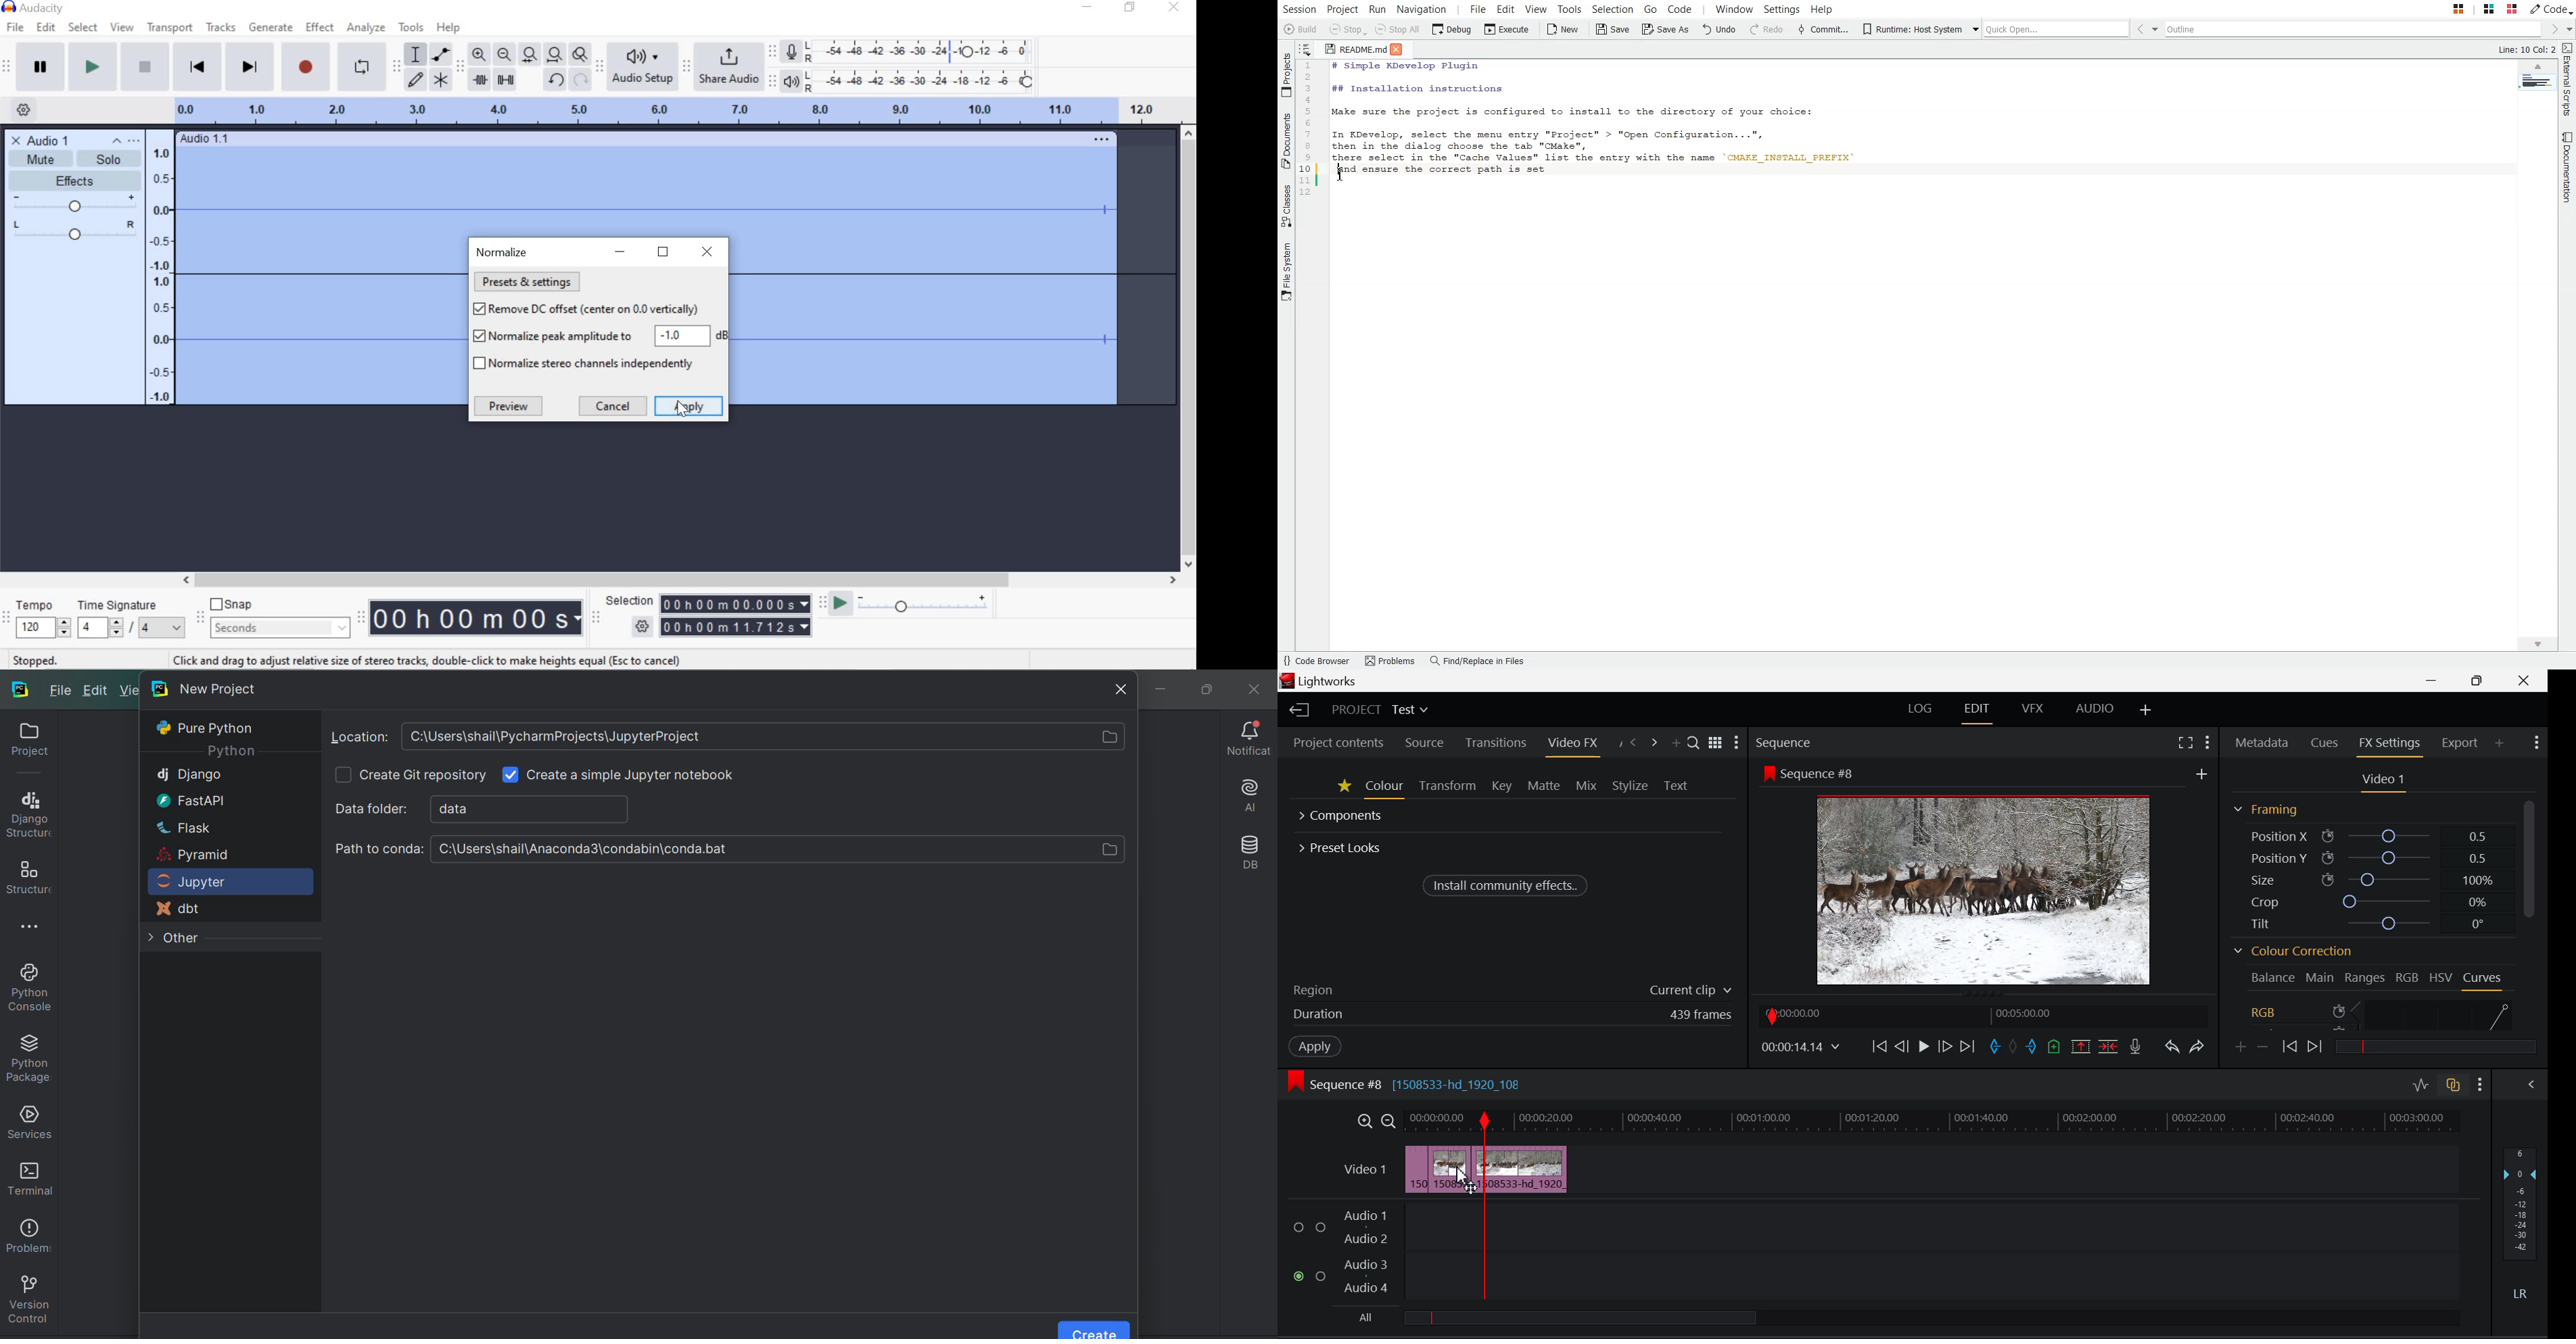  I want to click on Time signature toolbar, so click(6, 618).